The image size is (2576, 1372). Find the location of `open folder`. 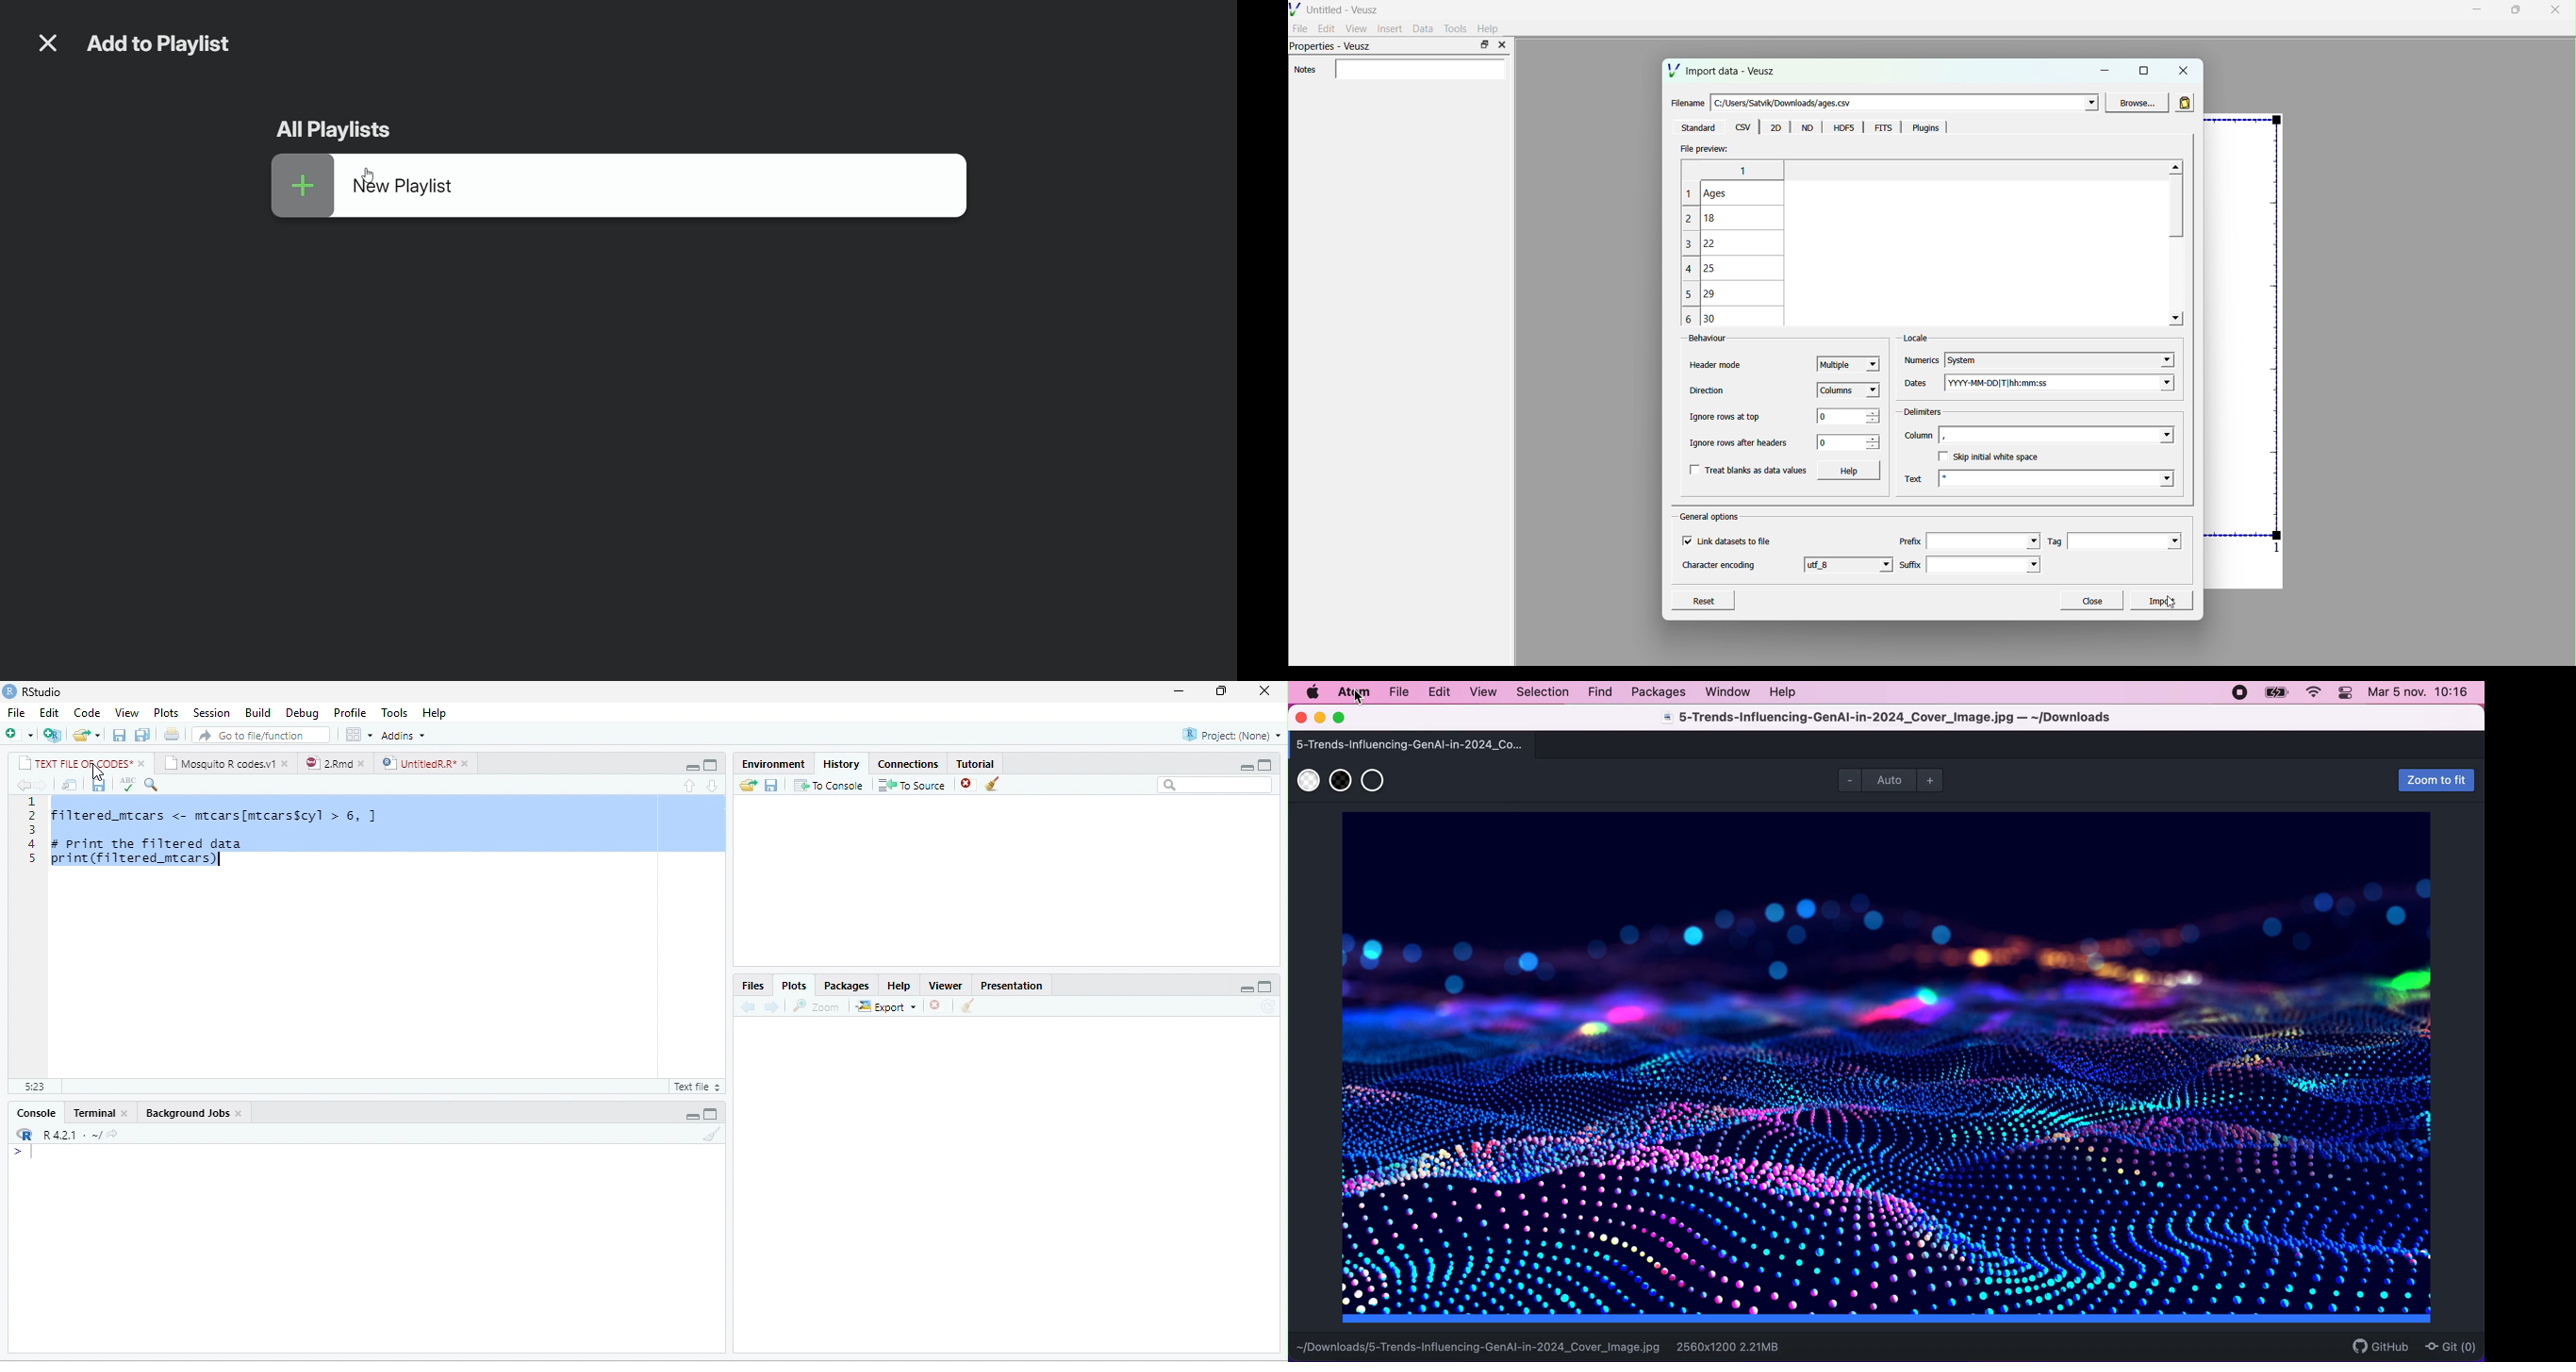

open folder is located at coordinates (748, 785).